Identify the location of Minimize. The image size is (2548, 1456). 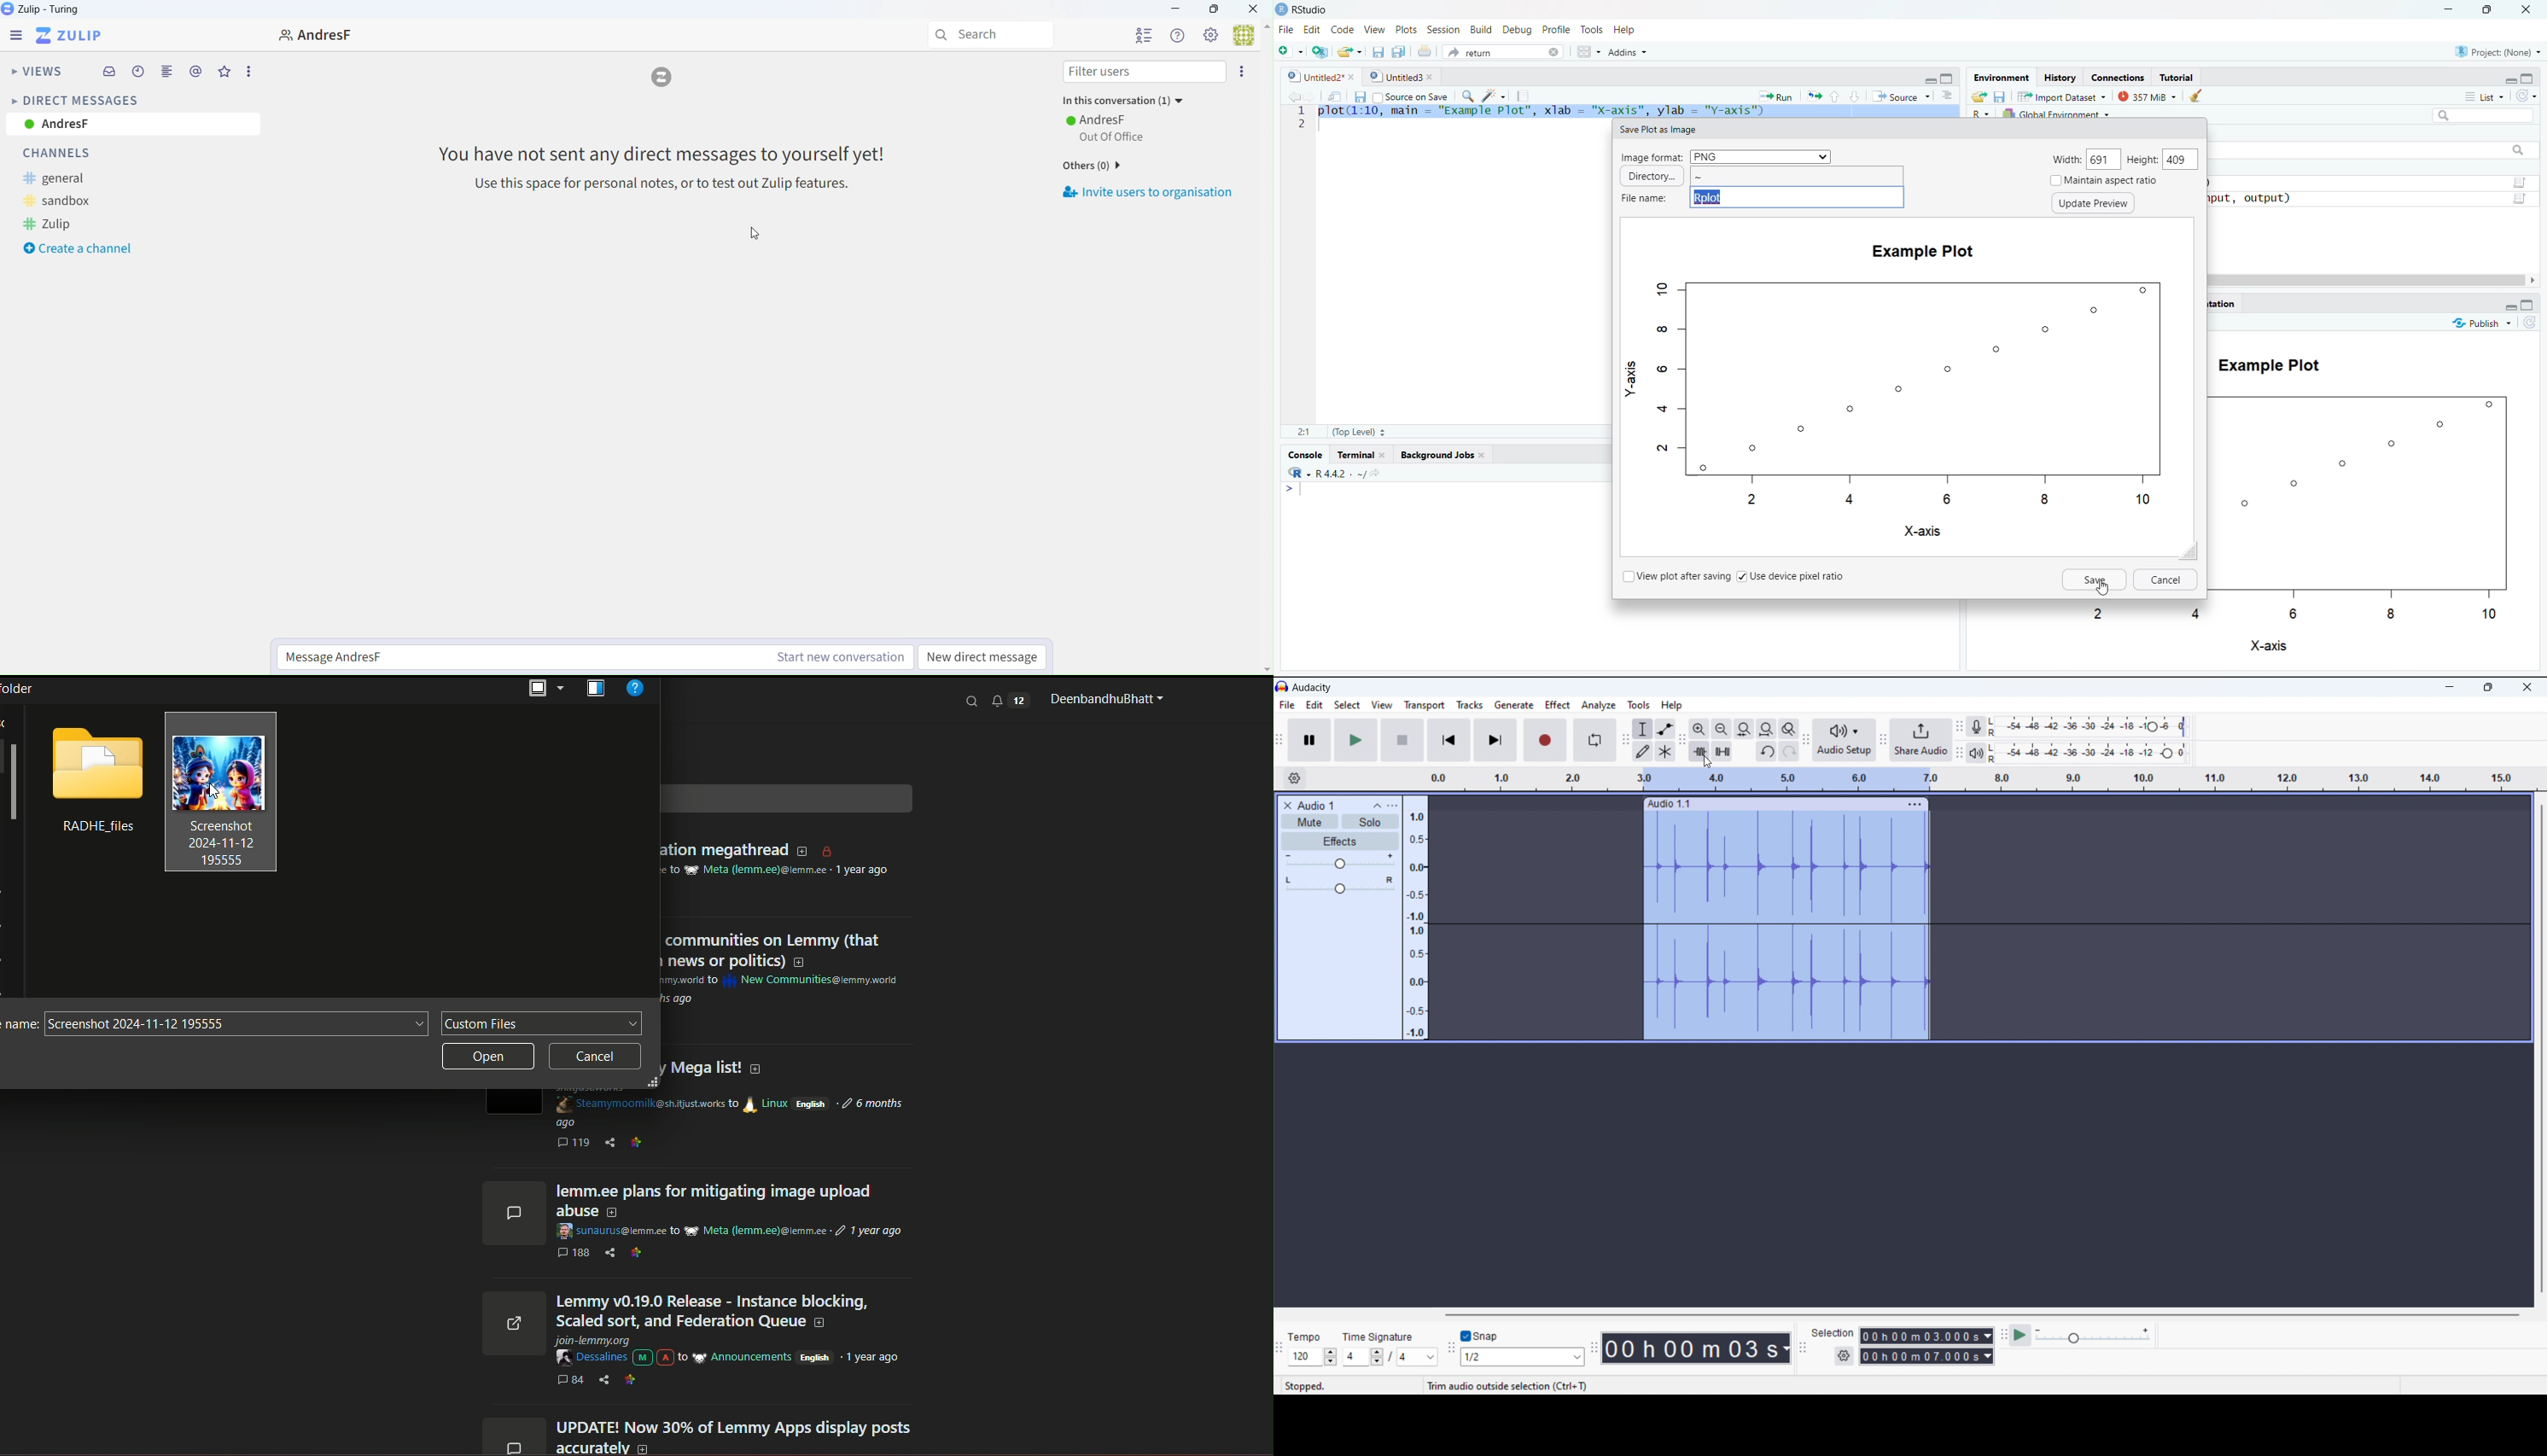
(1930, 80).